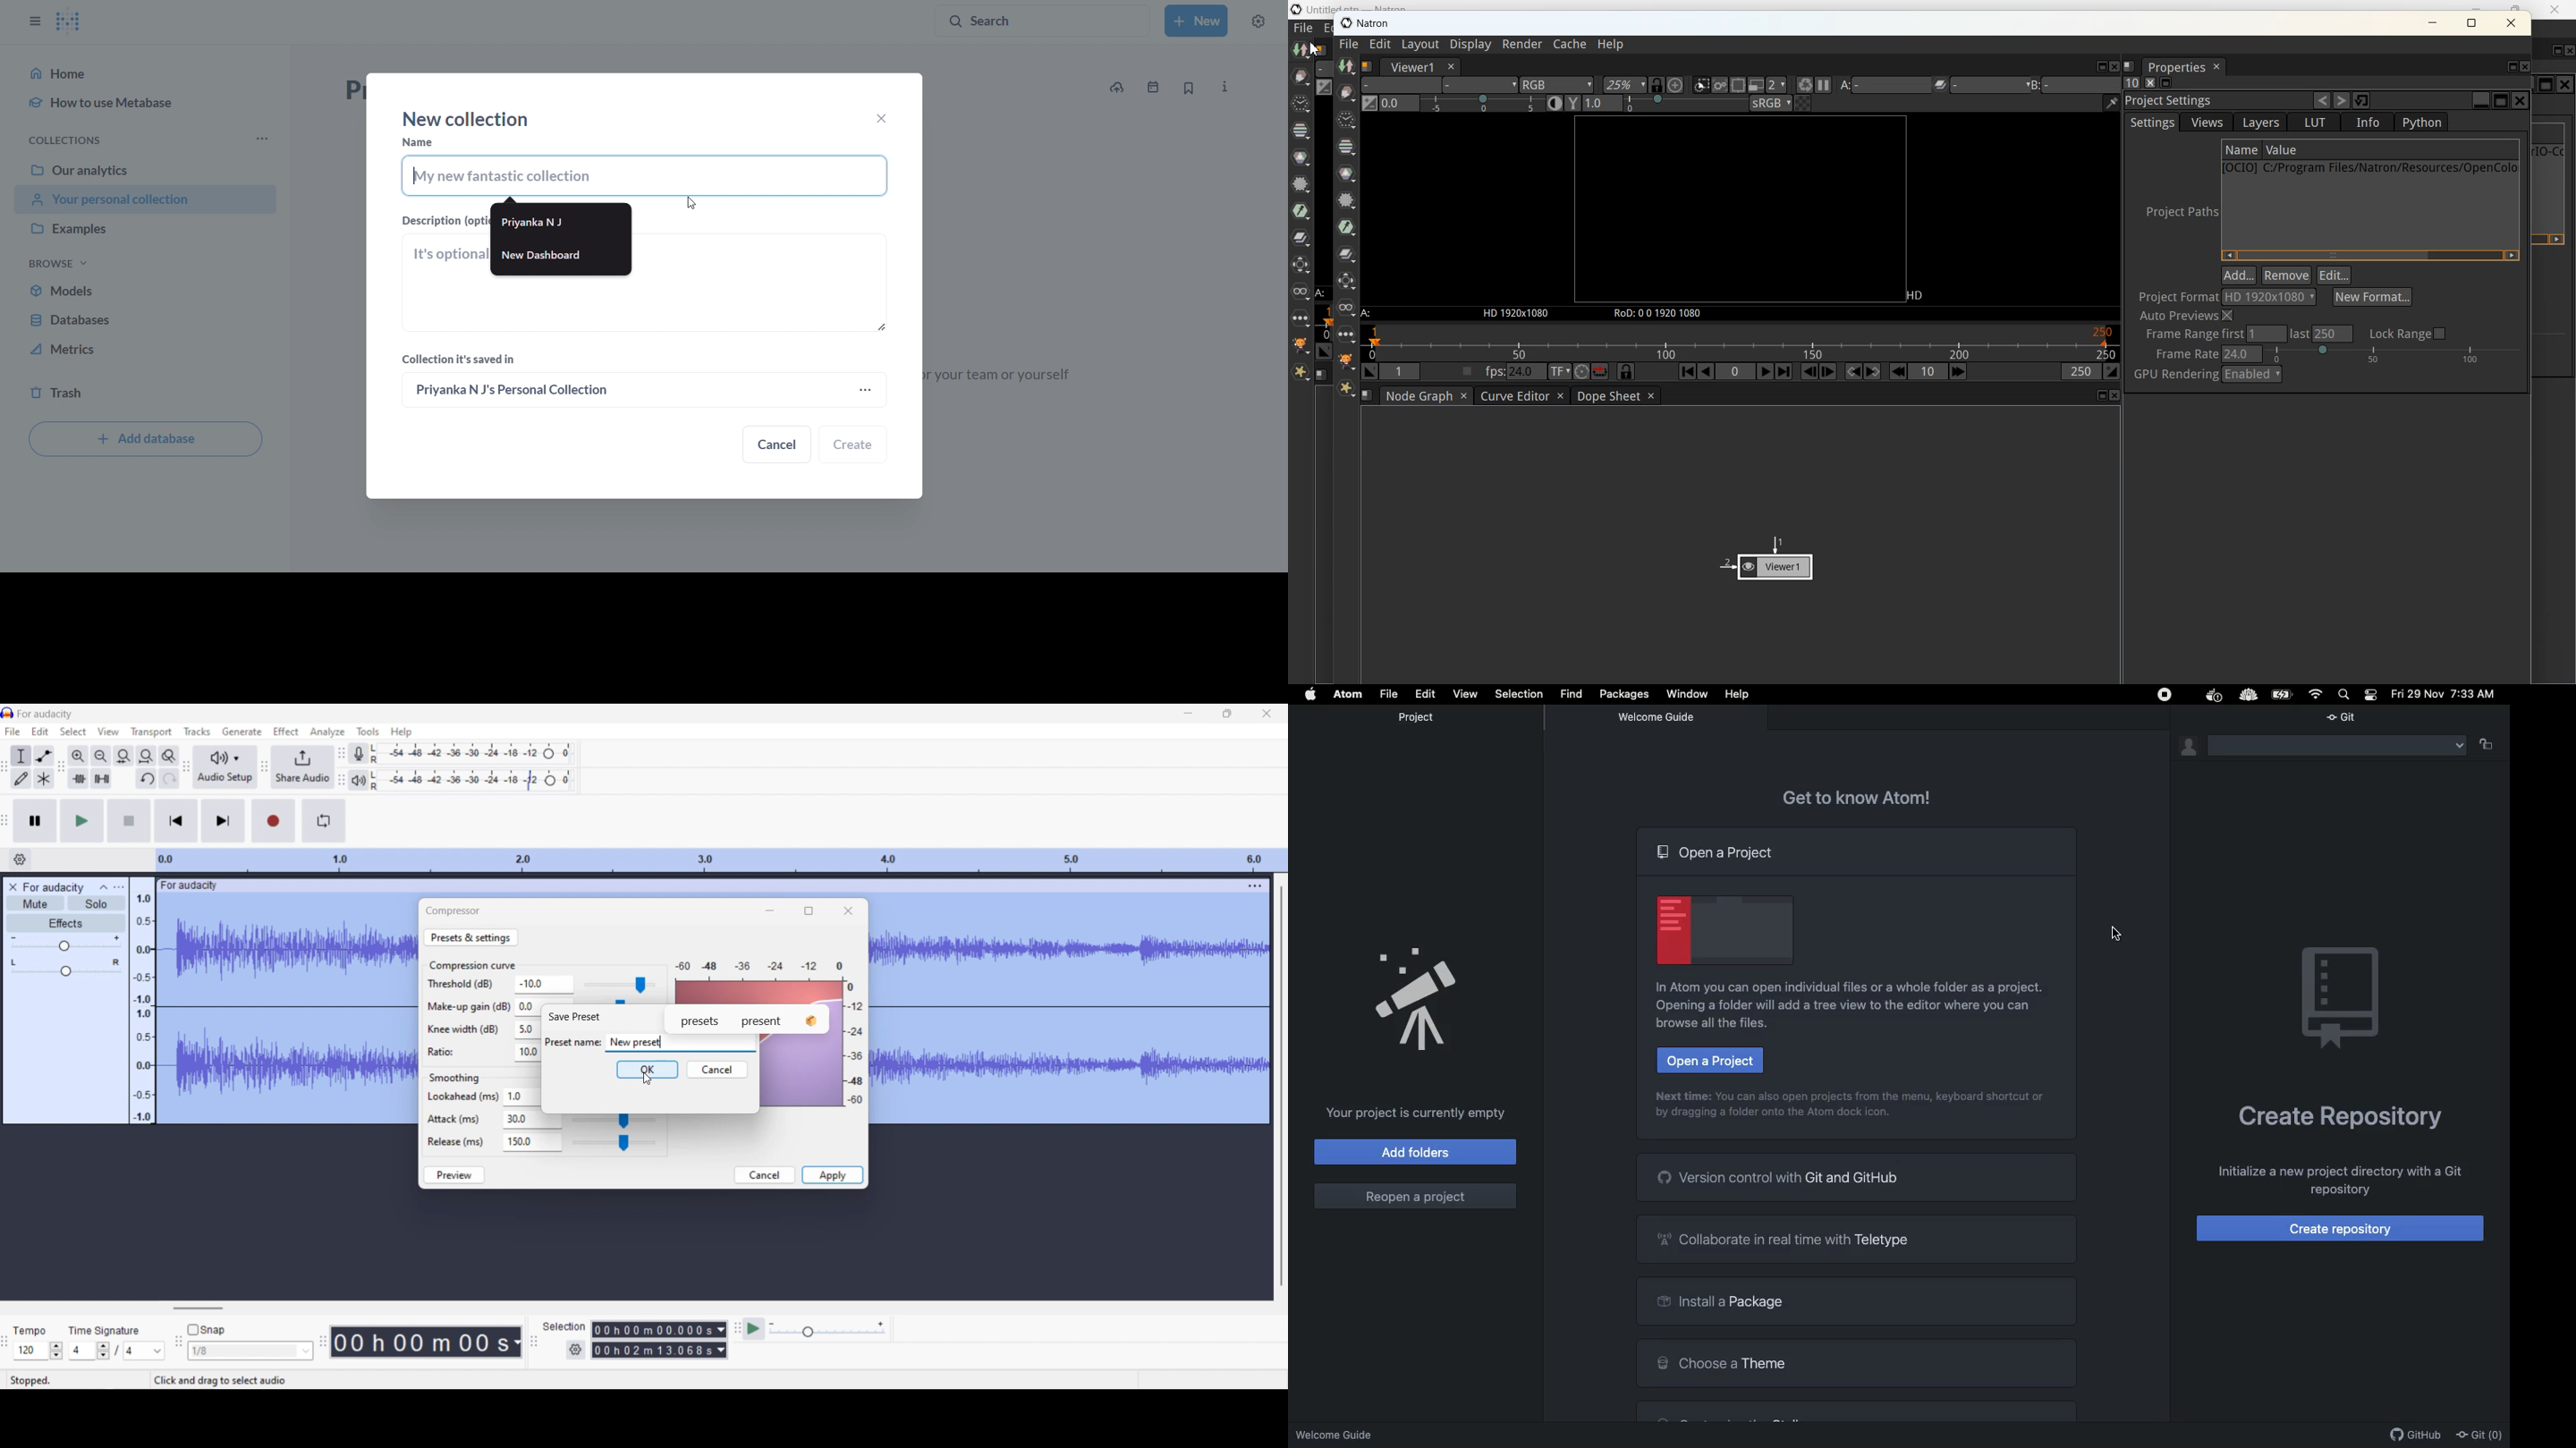 The image size is (2576, 1456). I want to click on Redo, so click(169, 778).